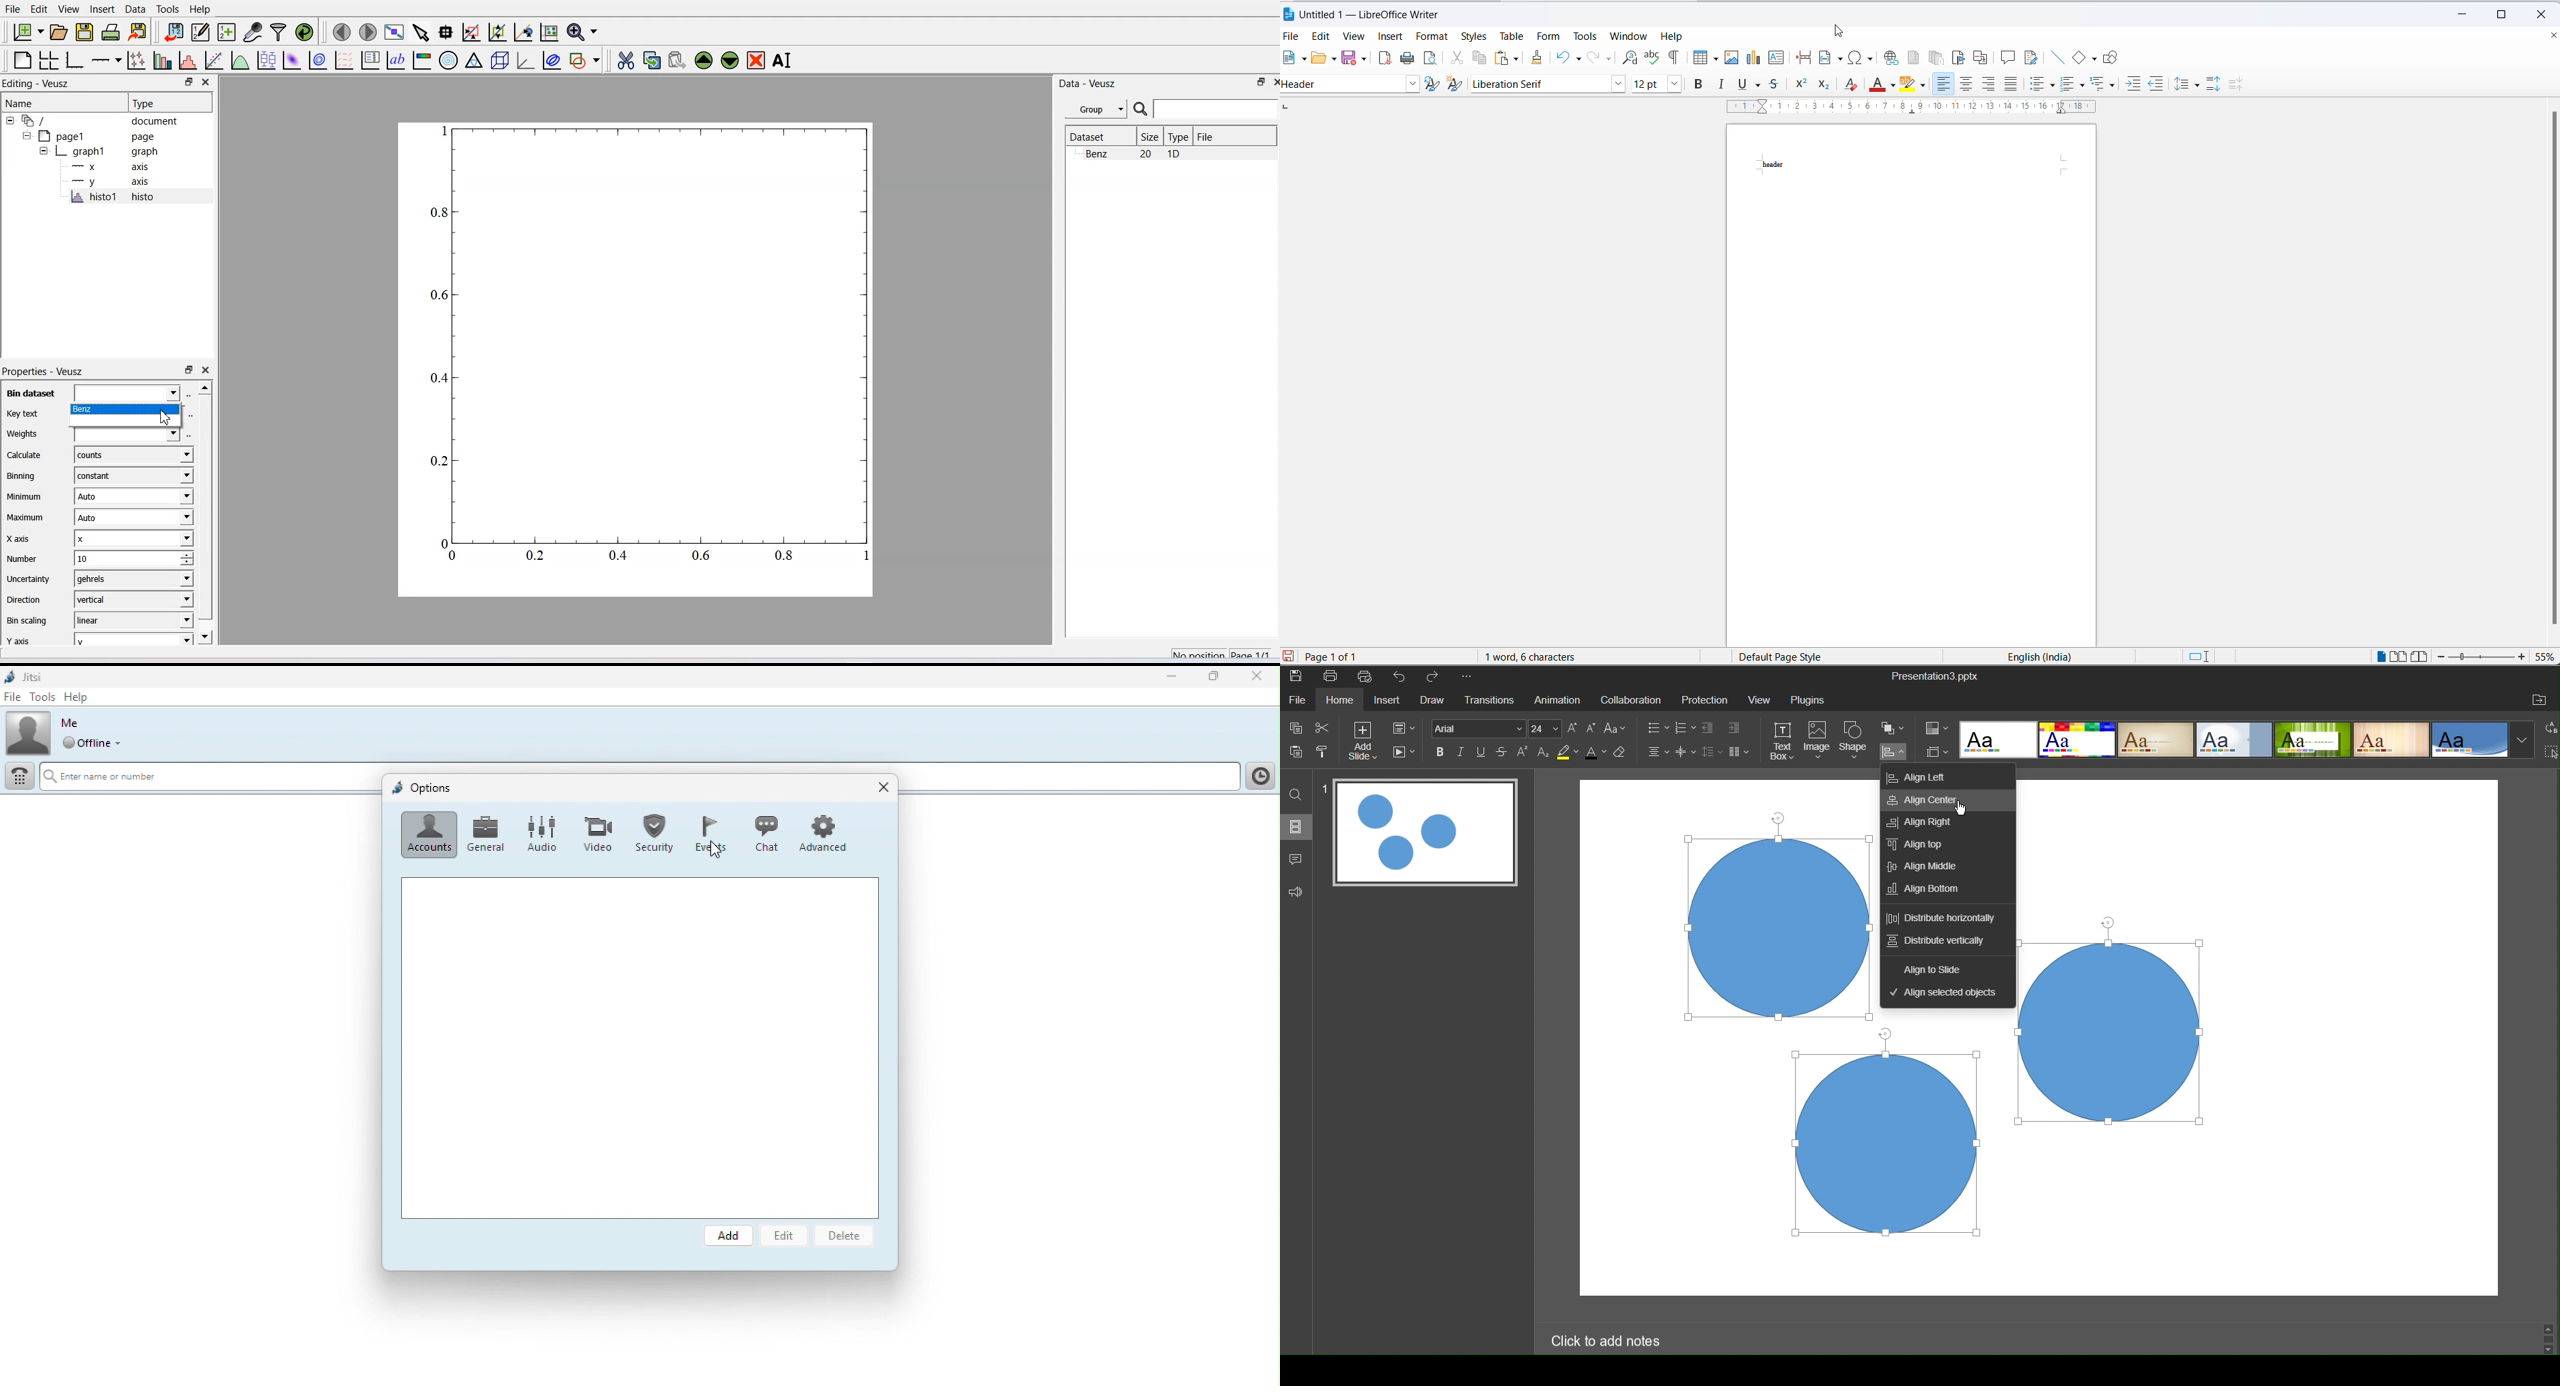 The height and width of the screenshot is (1400, 2576). Describe the element at coordinates (1458, 86) in the screenshot. I see `create new style from selection` at that location.